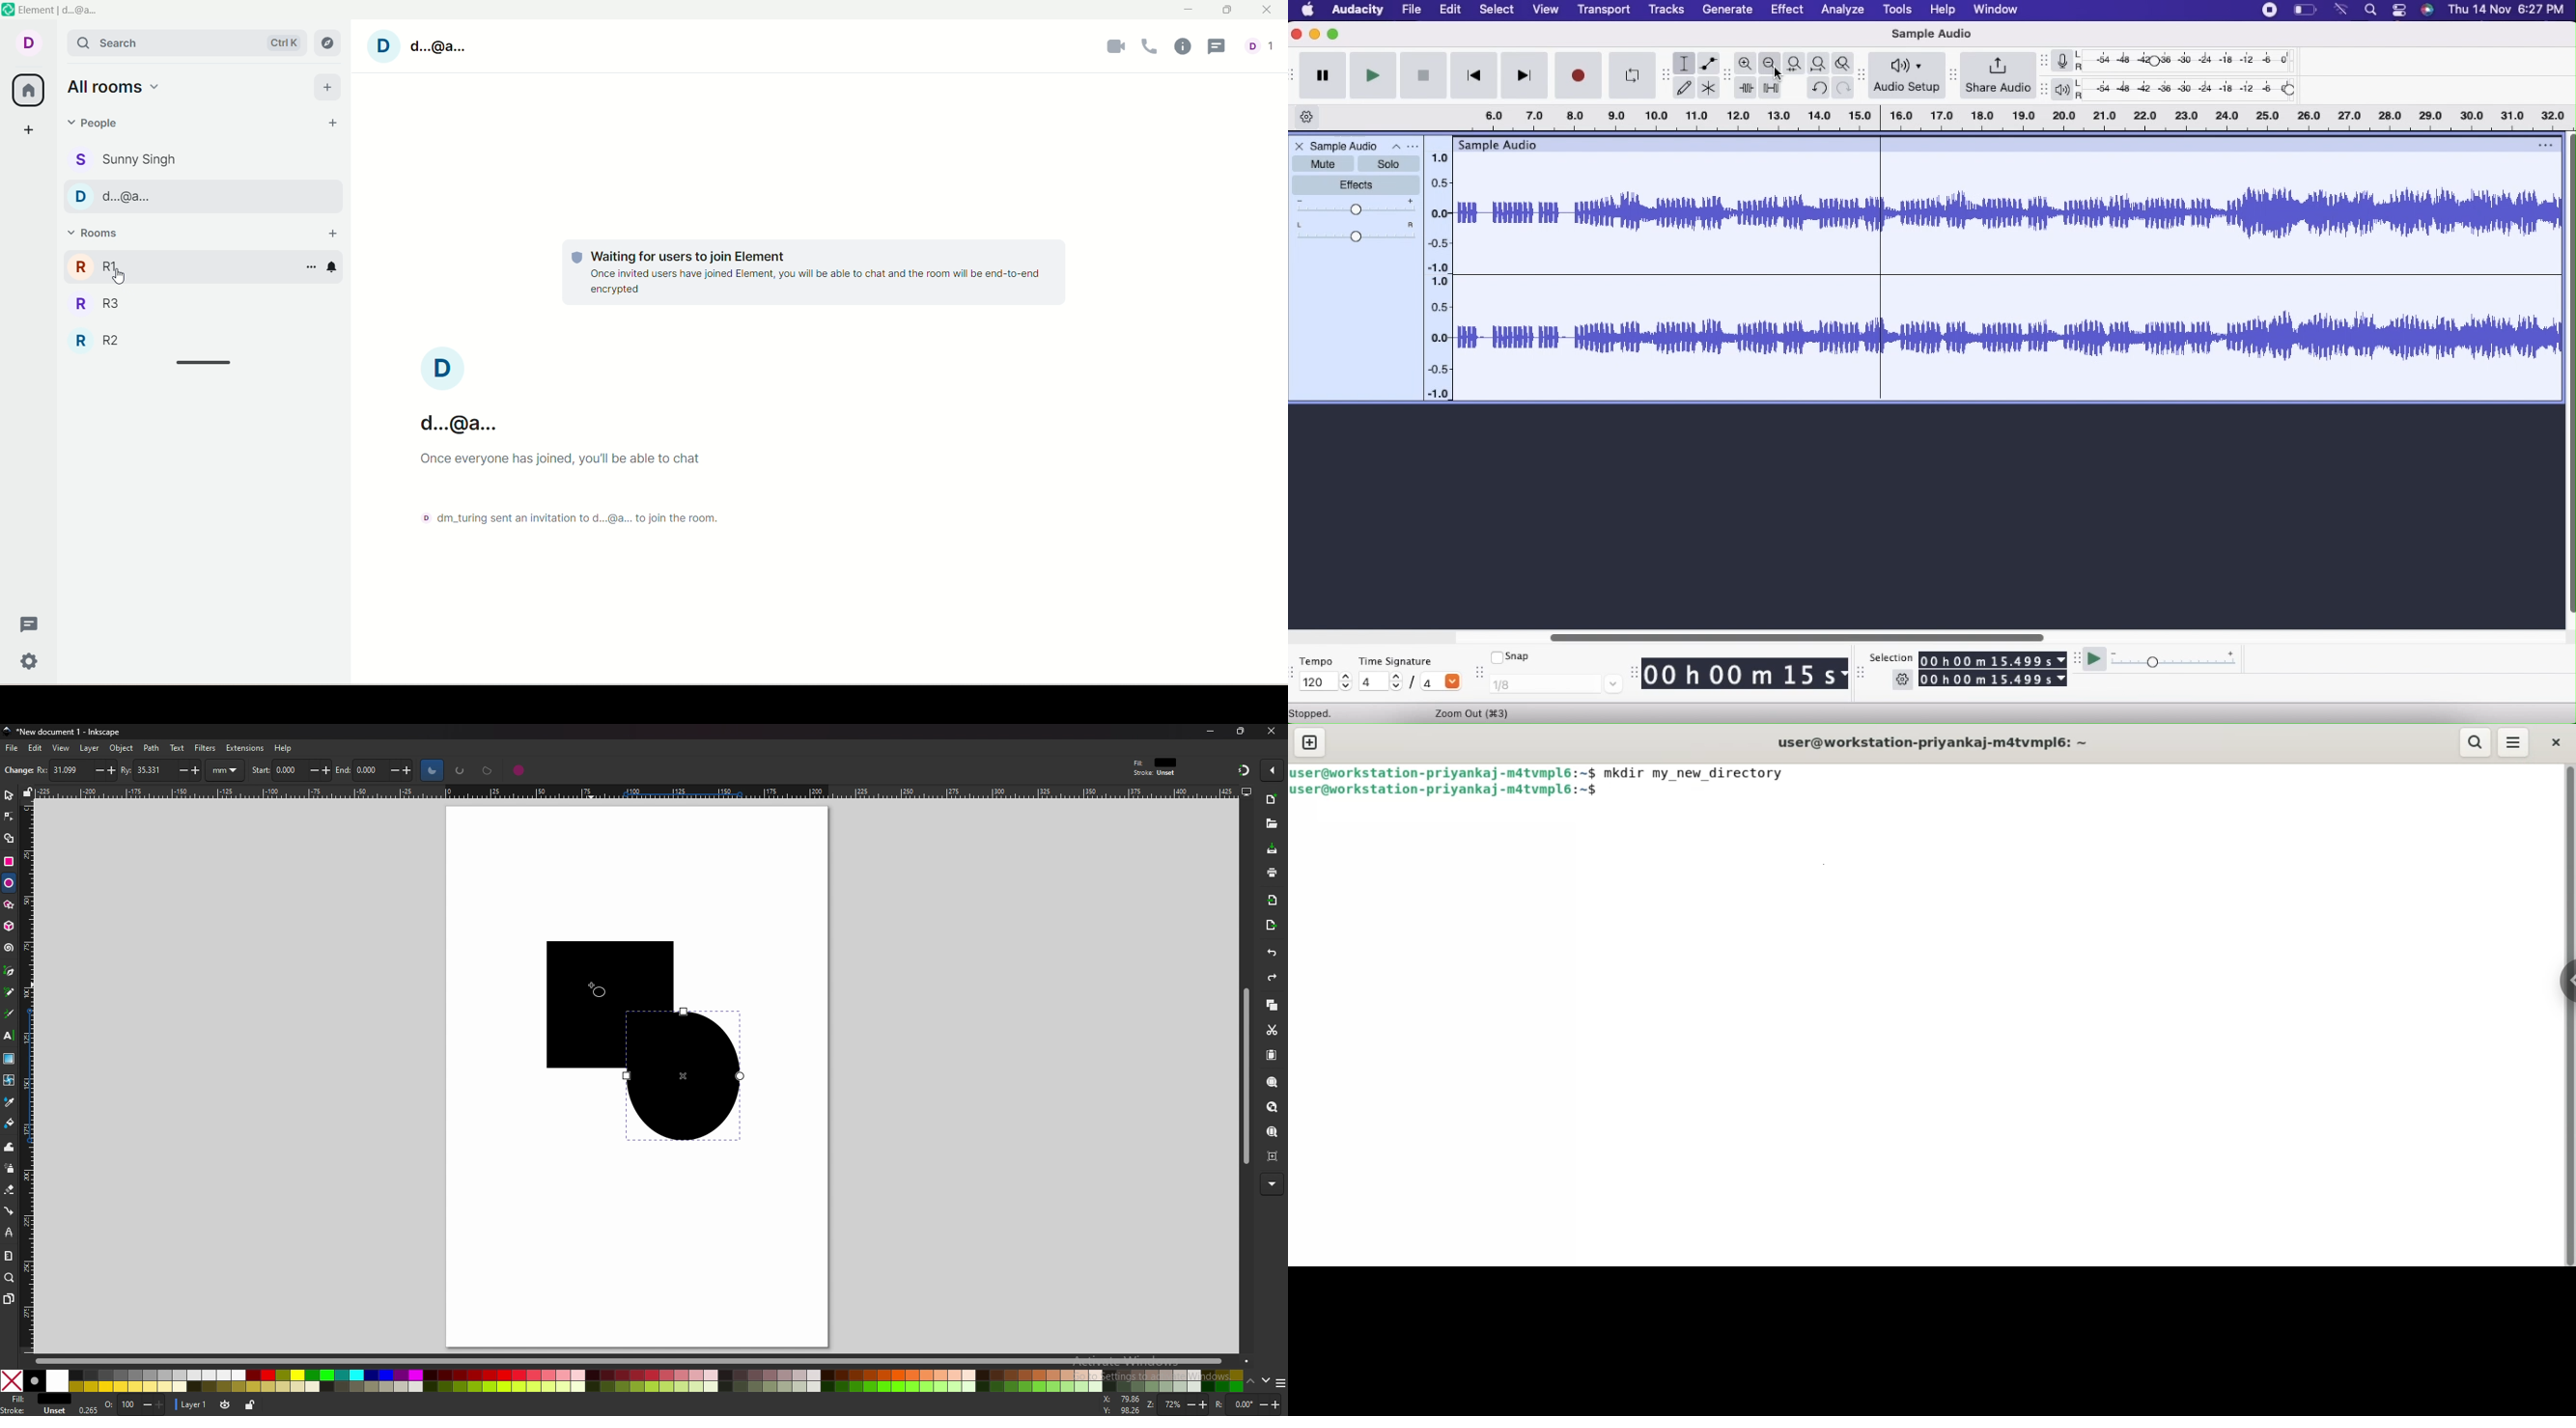 Image resolution: width=2576 pixels, height=1428 pixels. What do you see at coordinates (28, 44) in the screenshot?
I see `account` at bounding box center [28, 44].